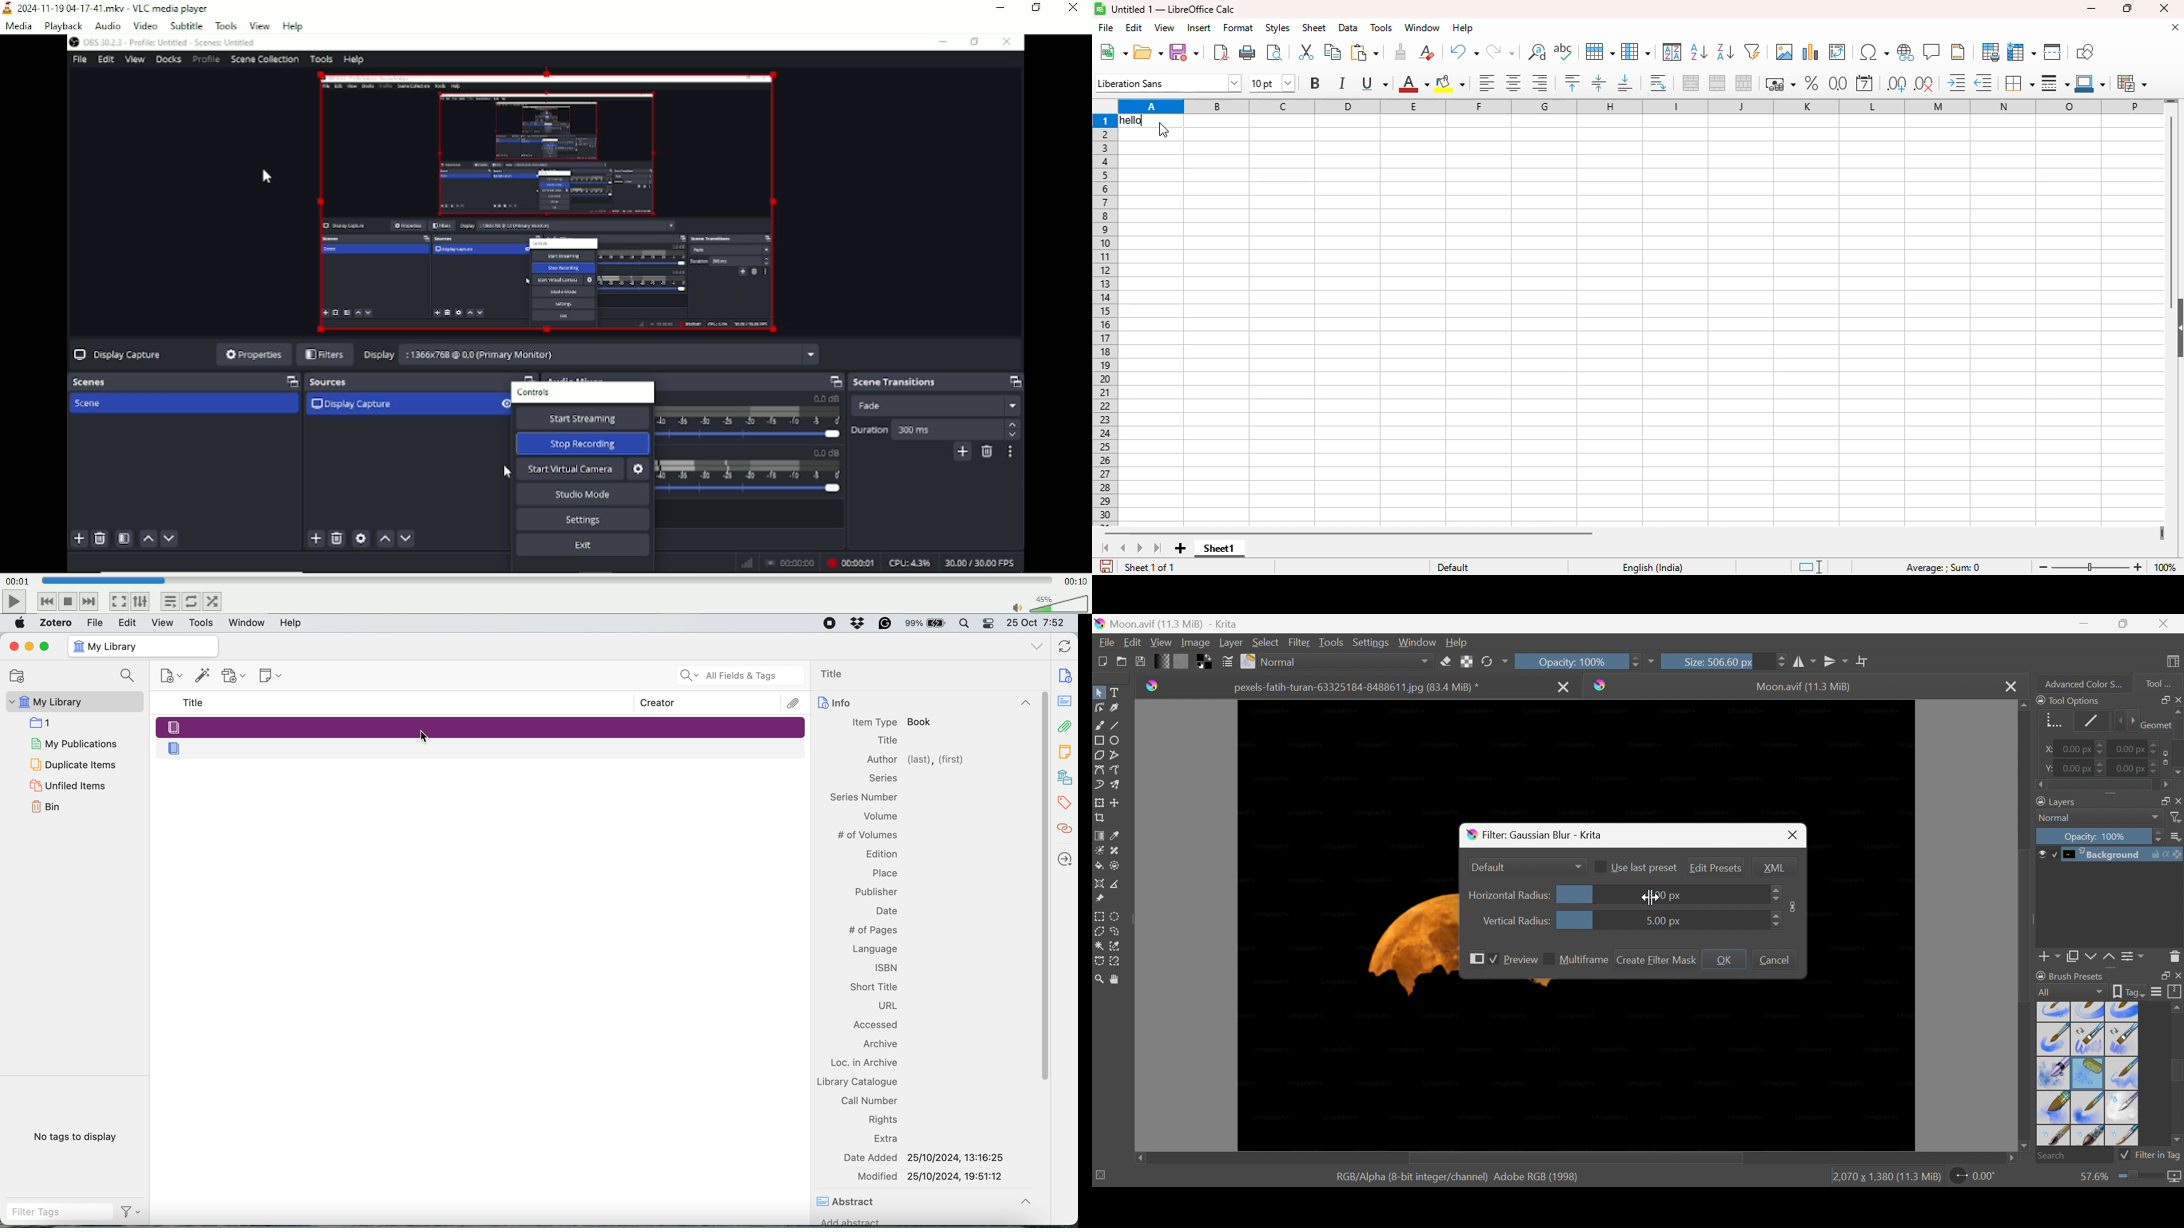  What do you see at coordinates (1540, 83) in the screenshot?
I see `align right` at bounding box center [1540, 83].